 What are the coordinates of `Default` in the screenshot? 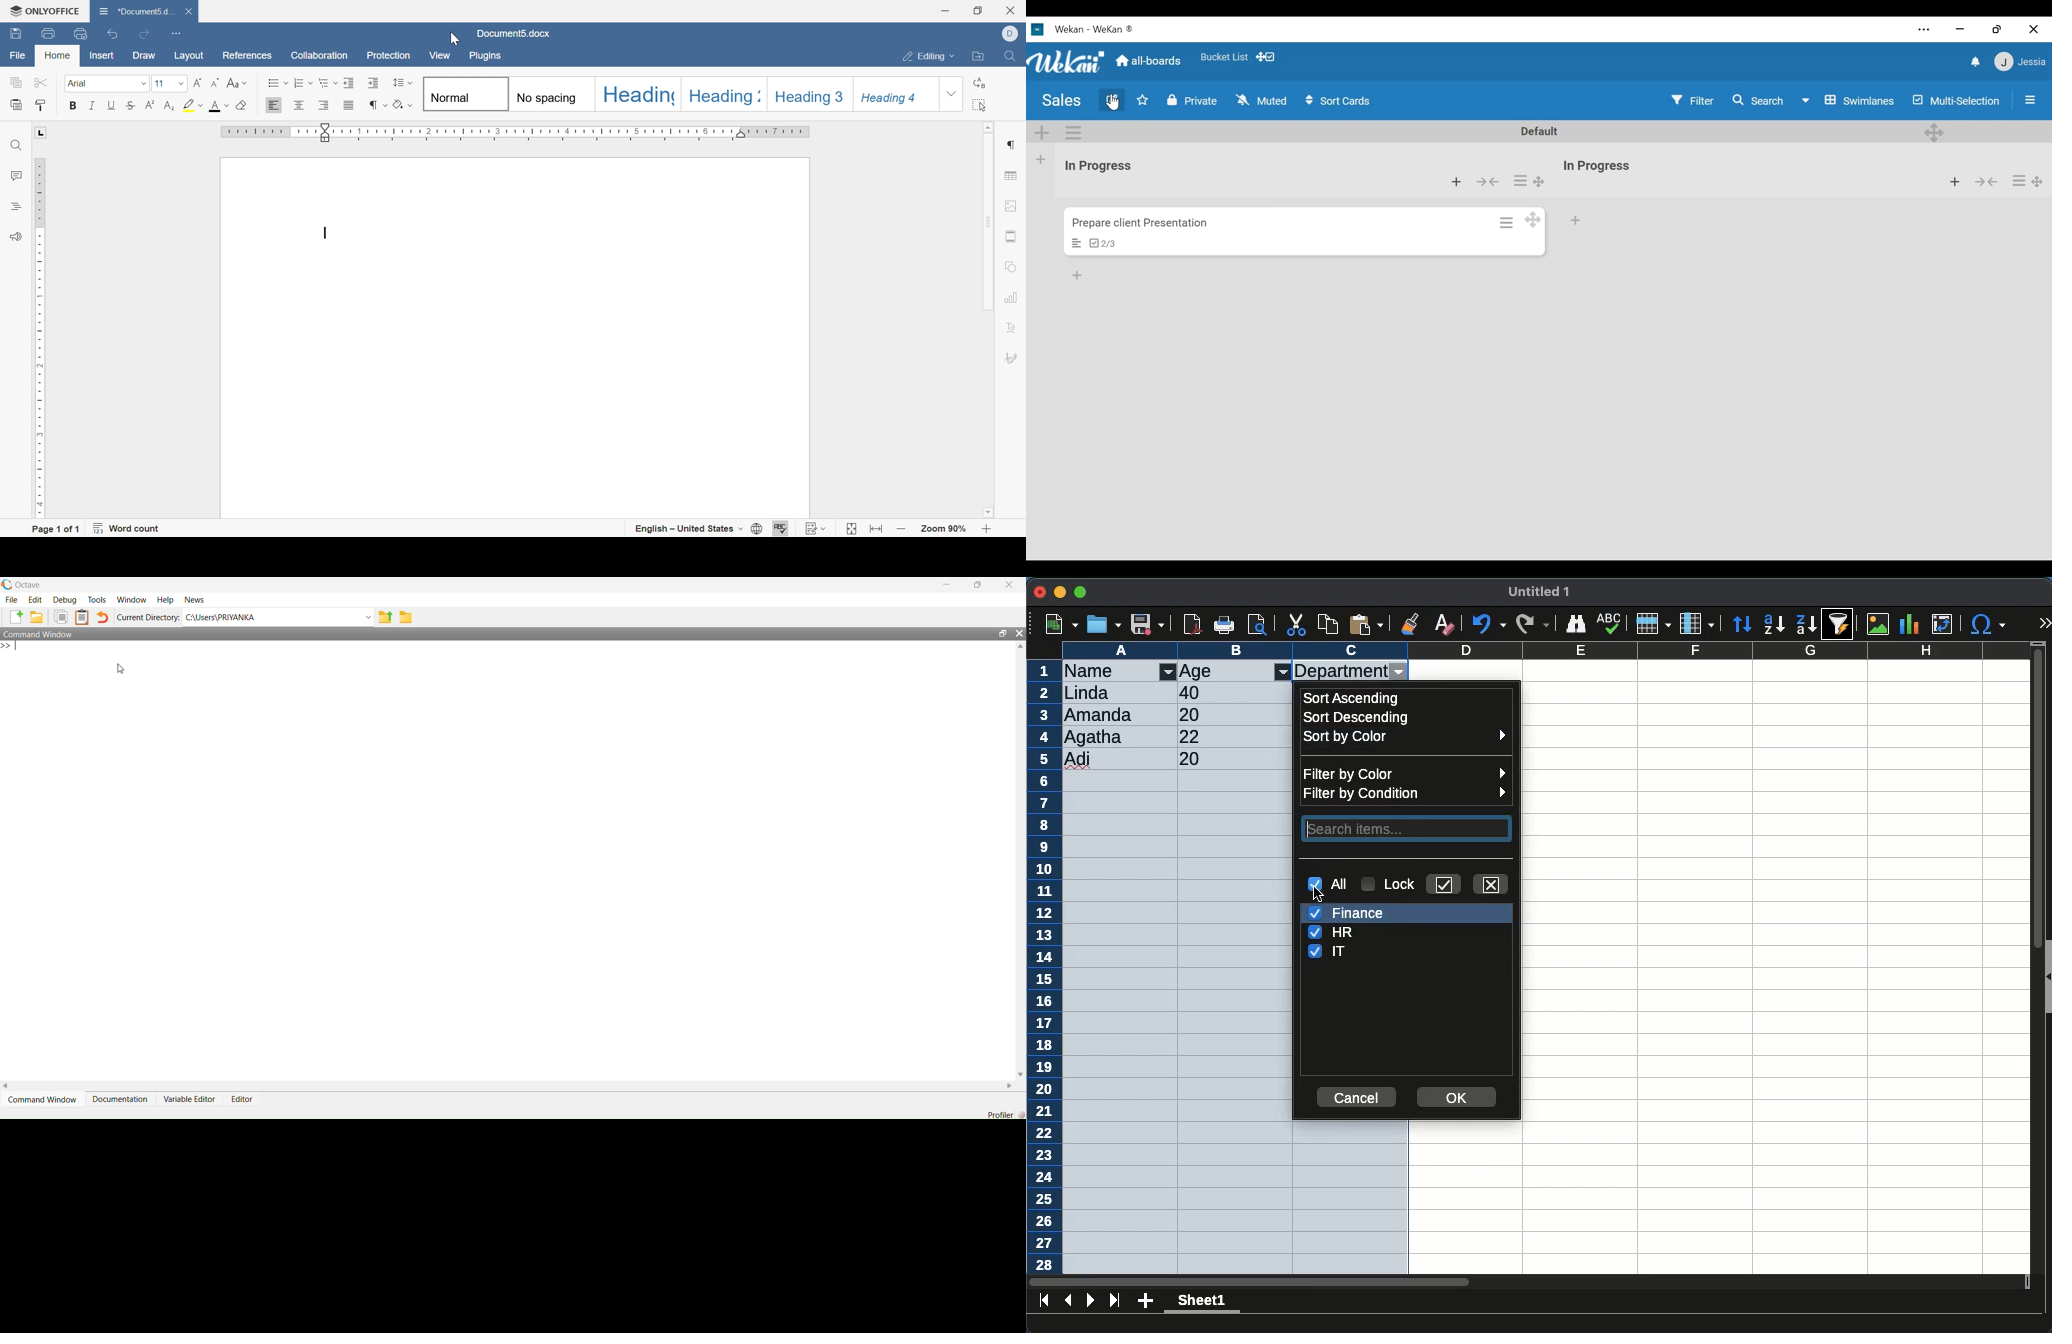 It's located at (1537, 131).